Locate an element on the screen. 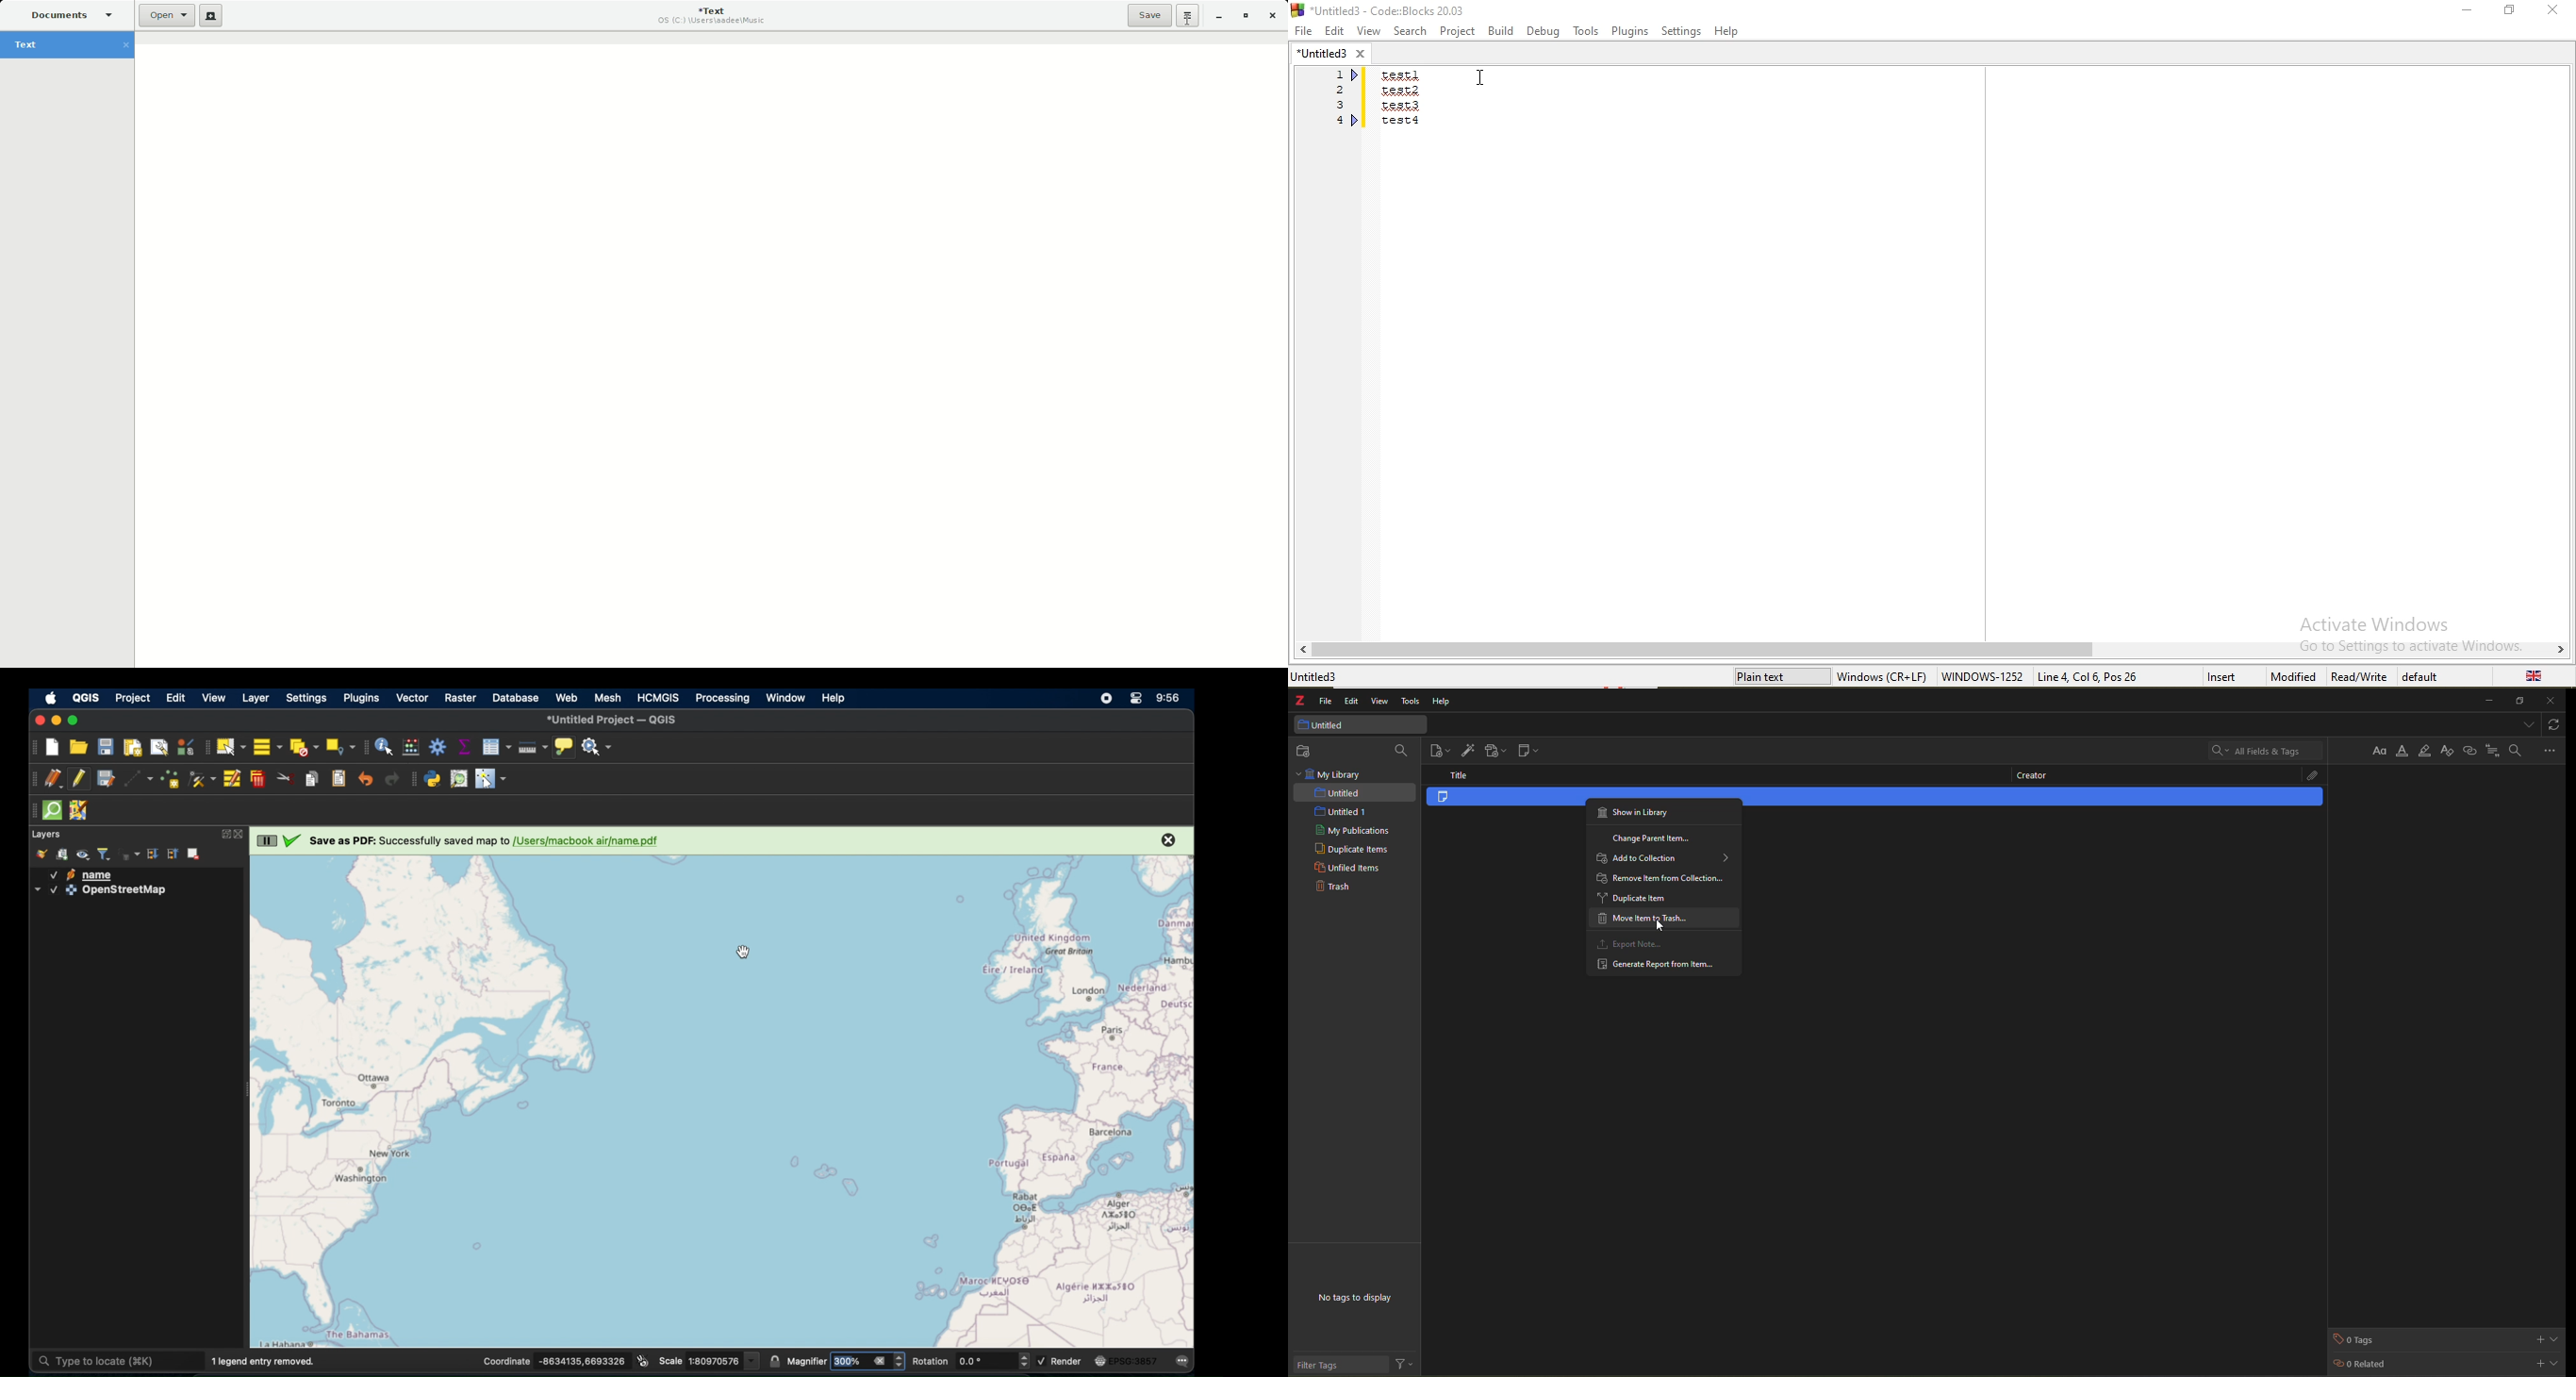 The image size is (2576, 1400). project toolbar is located at coordinates (32, 747).